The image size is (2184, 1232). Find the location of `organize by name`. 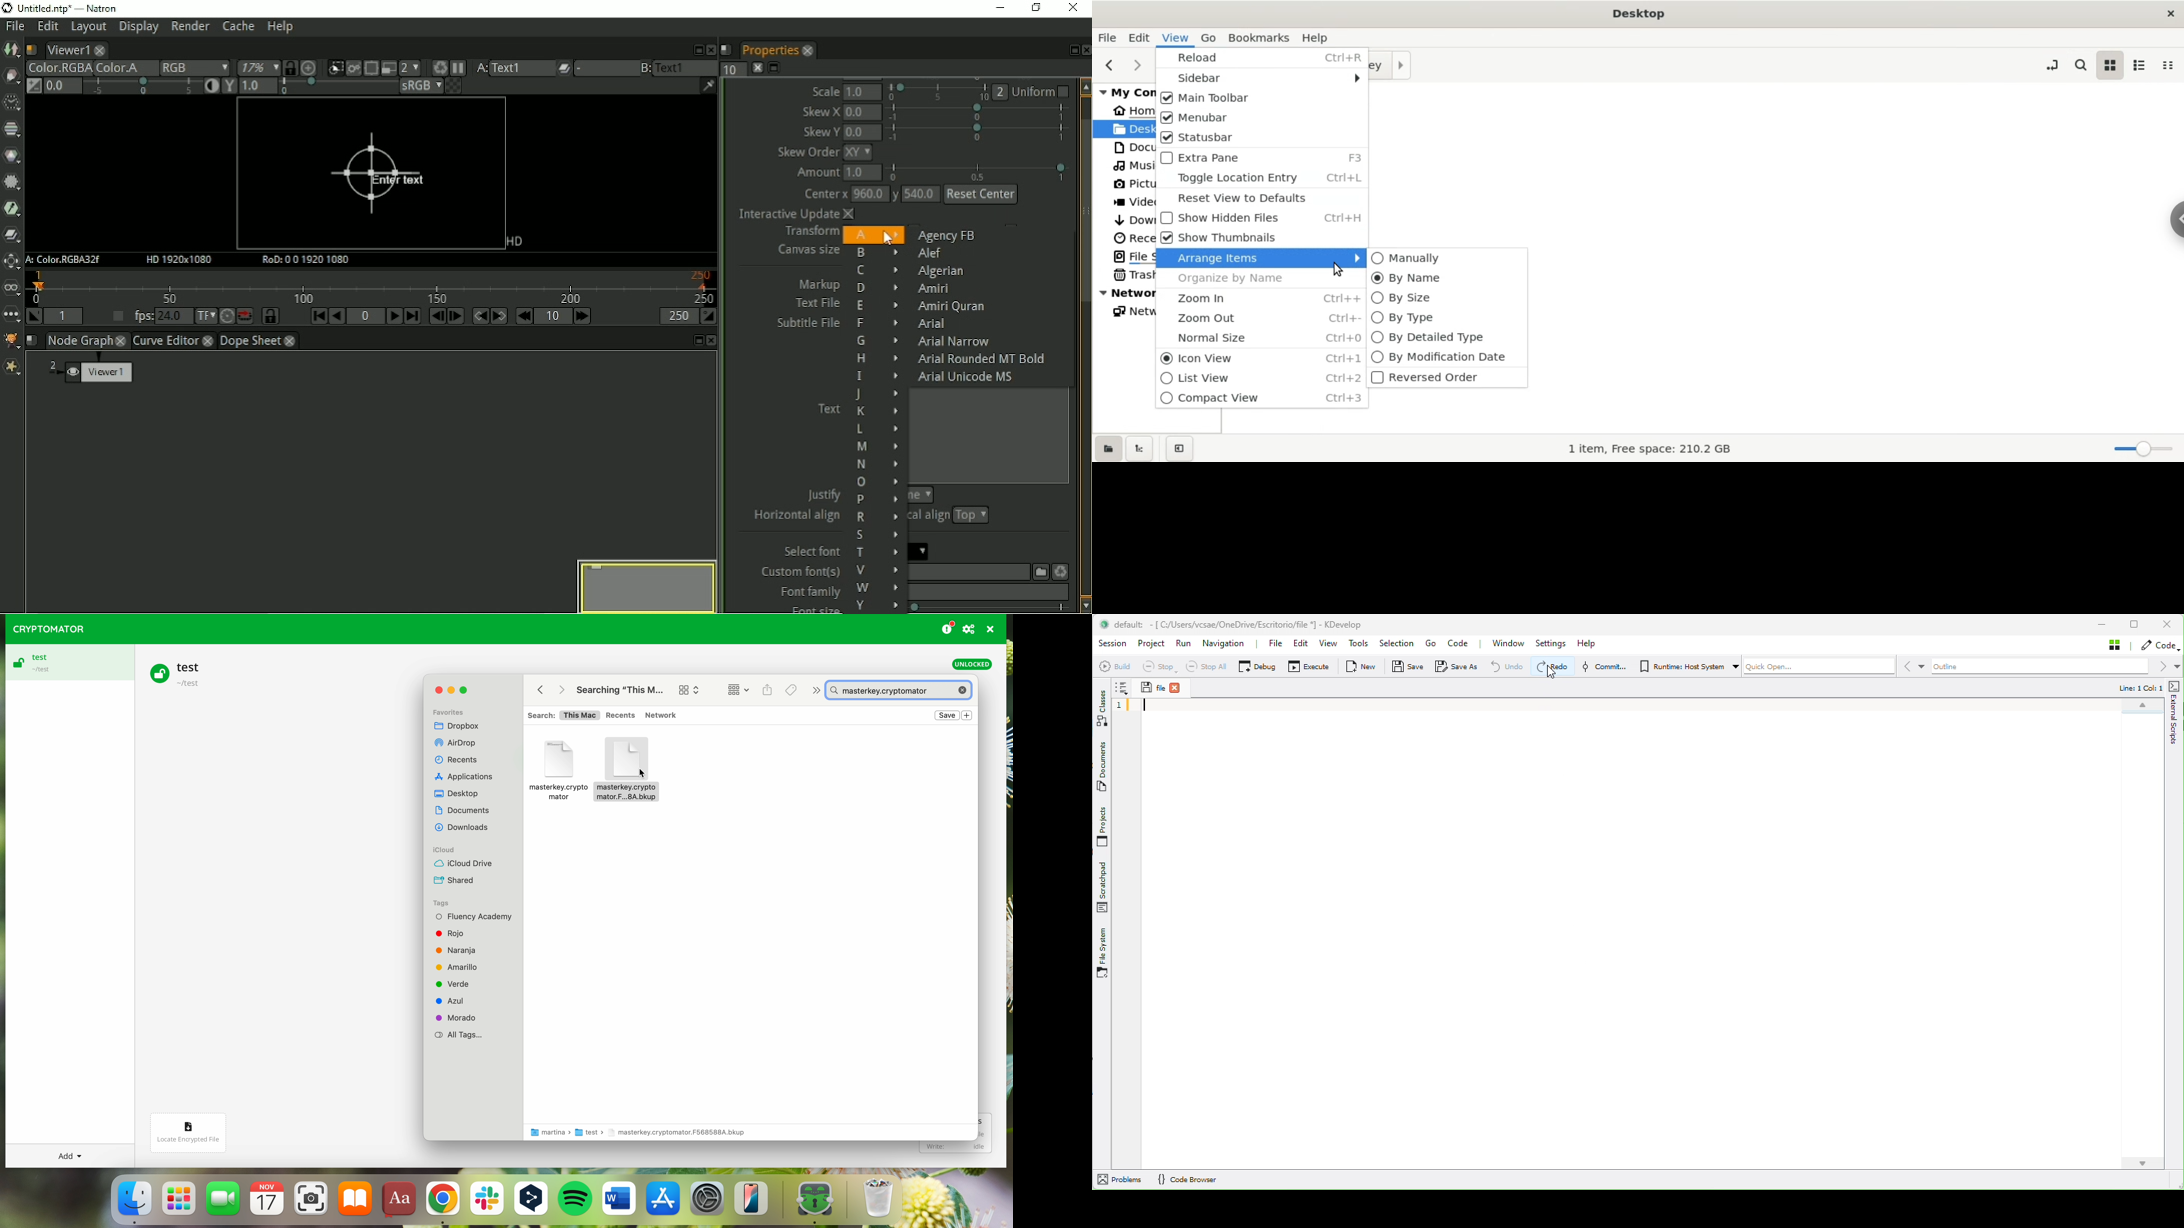

organize by name is located at coordinates (1261, 279).